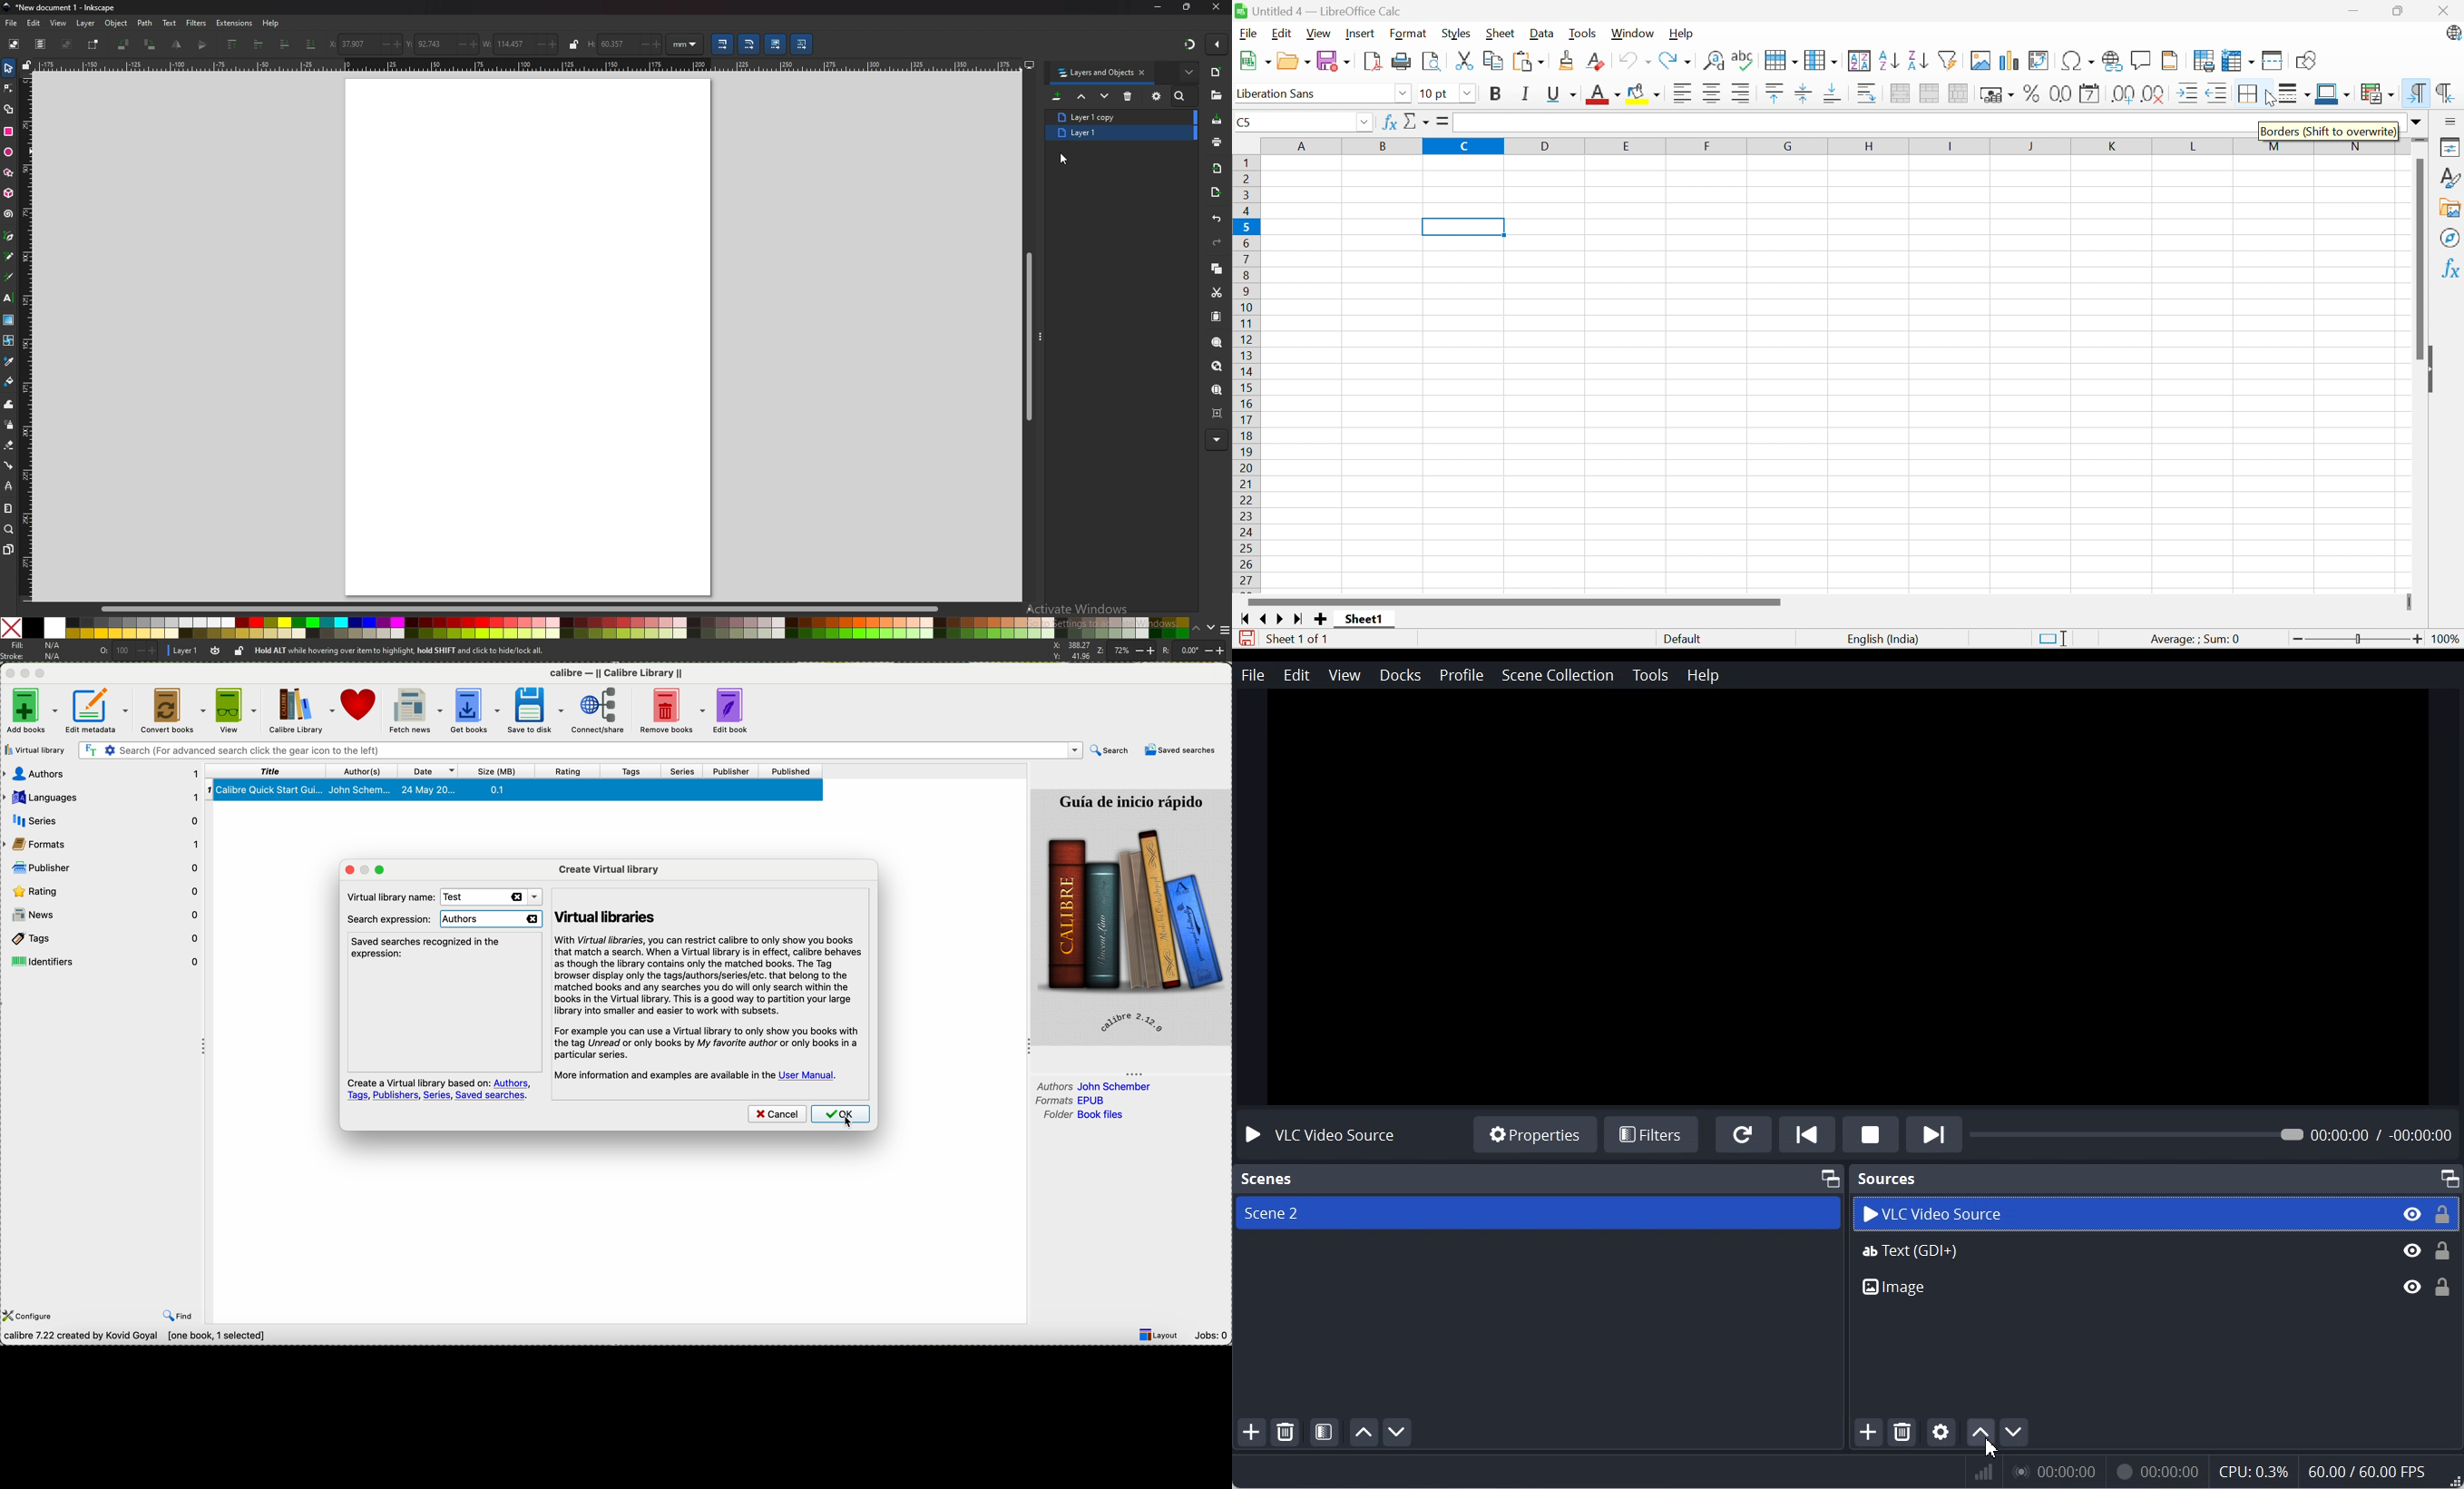  Describe the element at coordinates (1318, 1136) in the screenshot. I see `Text` at that location.